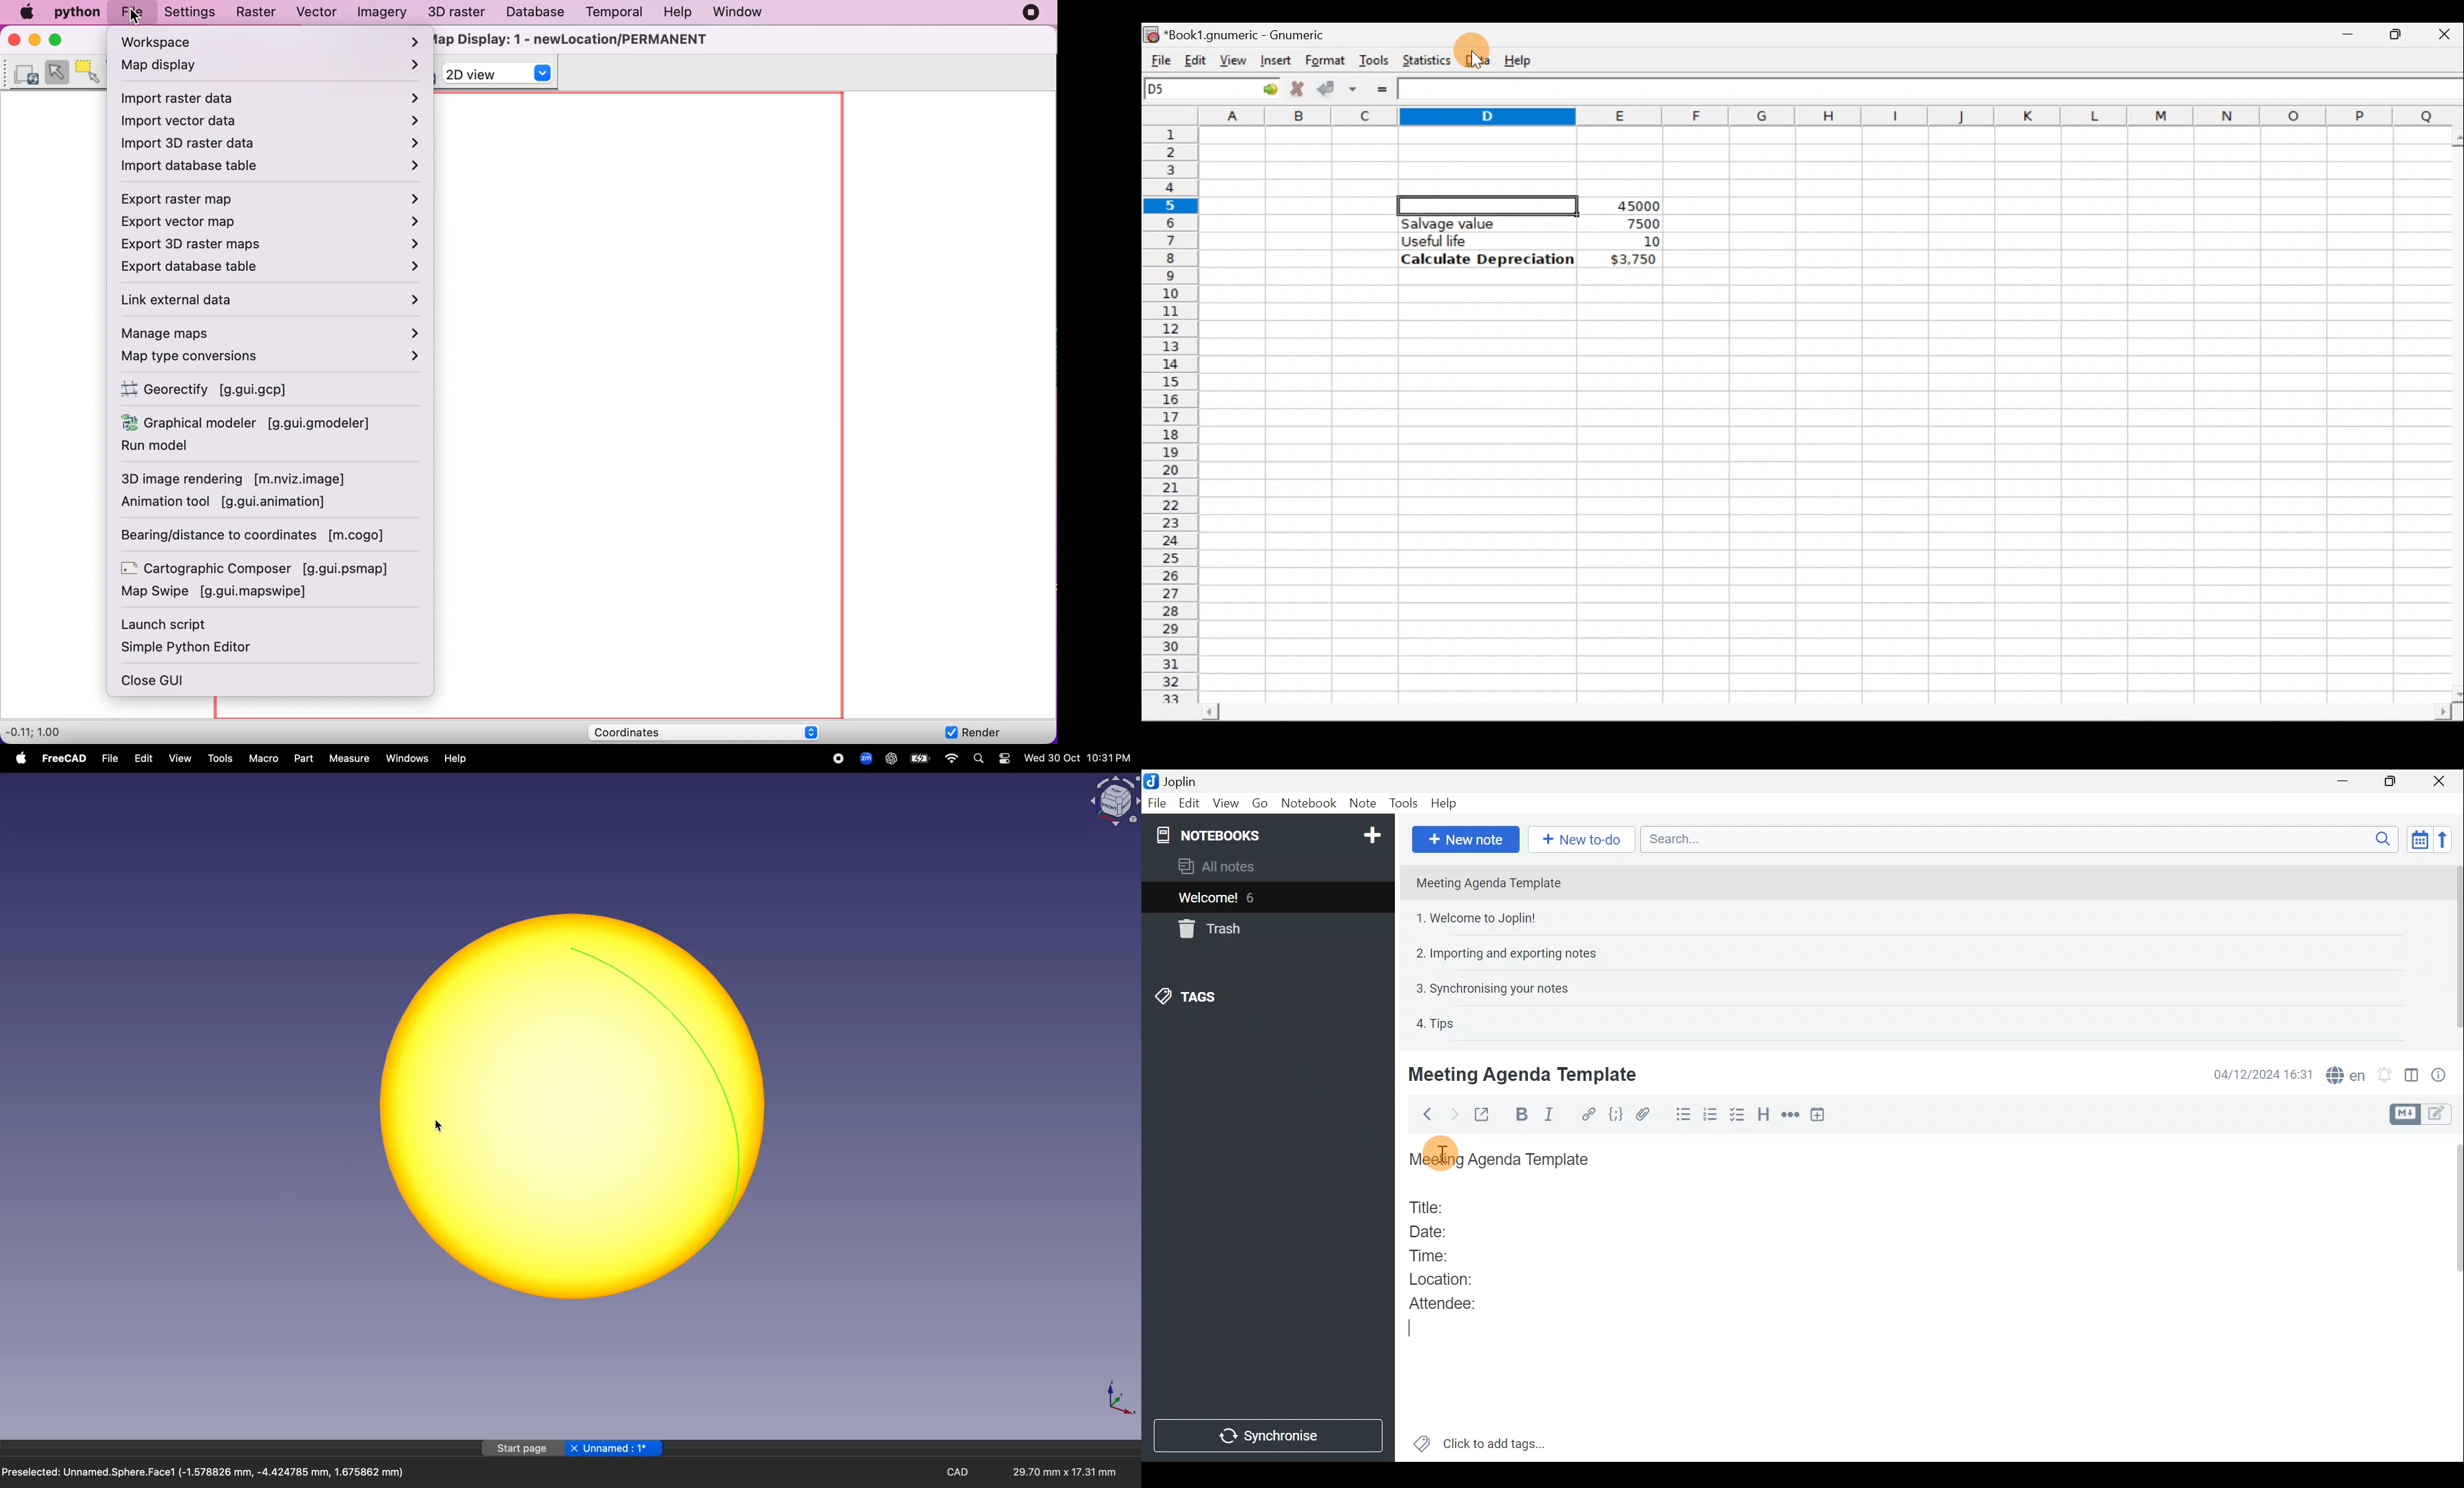 The height and width of the screenshot is (1512, 2464). I want to click on cursor, so click(438, 1123).